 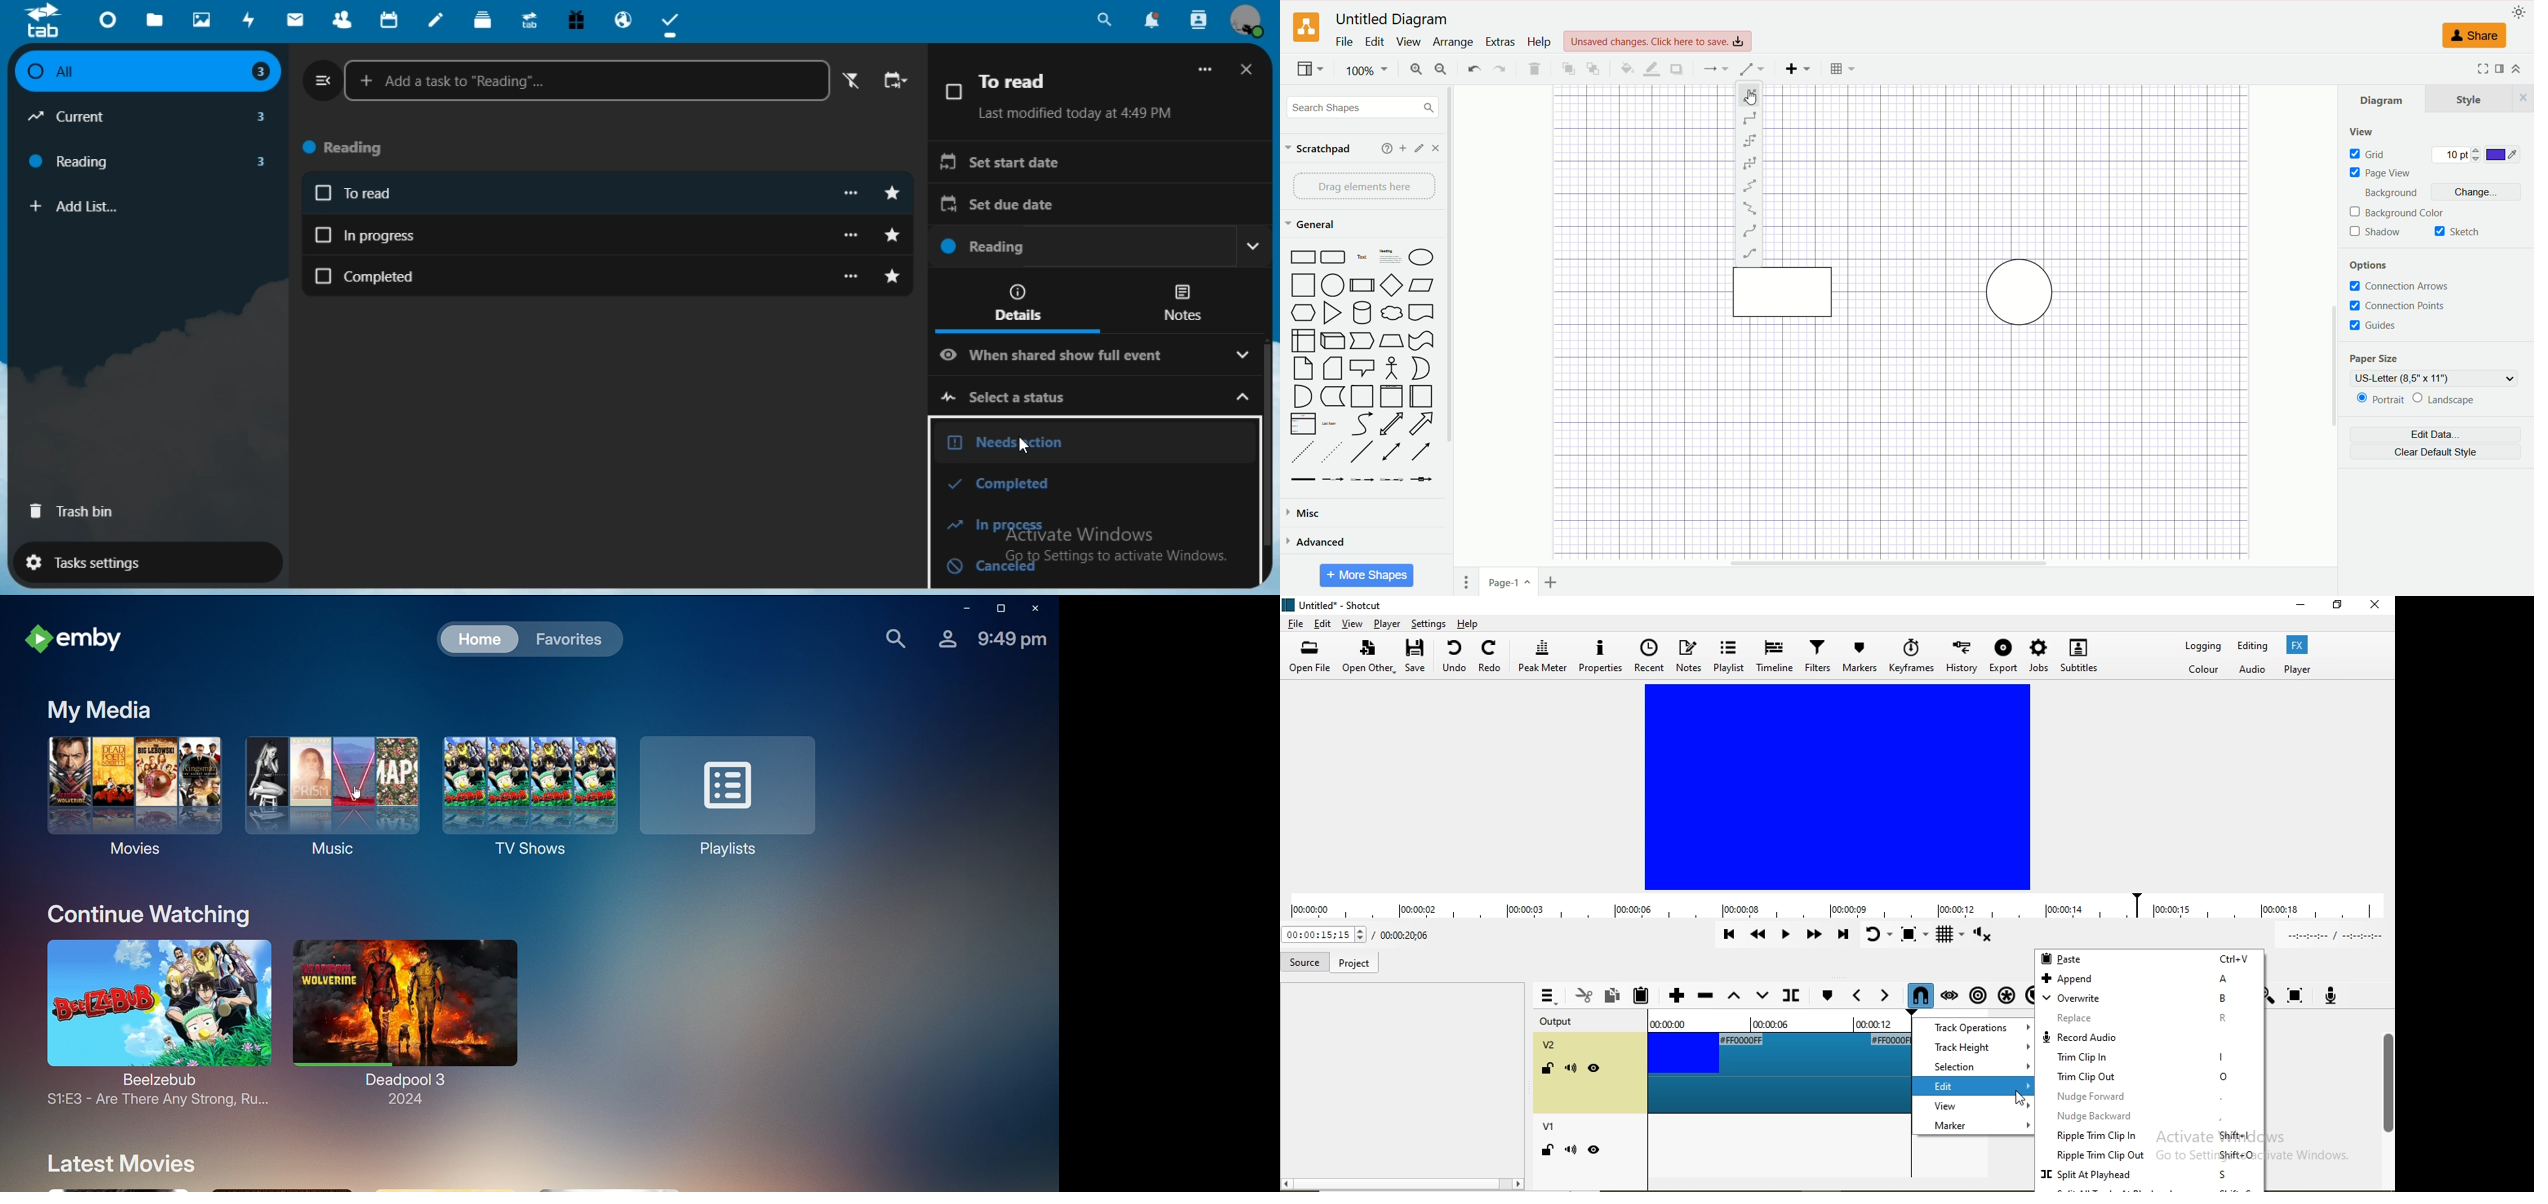 What do you see at coordinates (148, 563) in the screenshot?
I see `tasks settings` at bounding box center [148, 563].